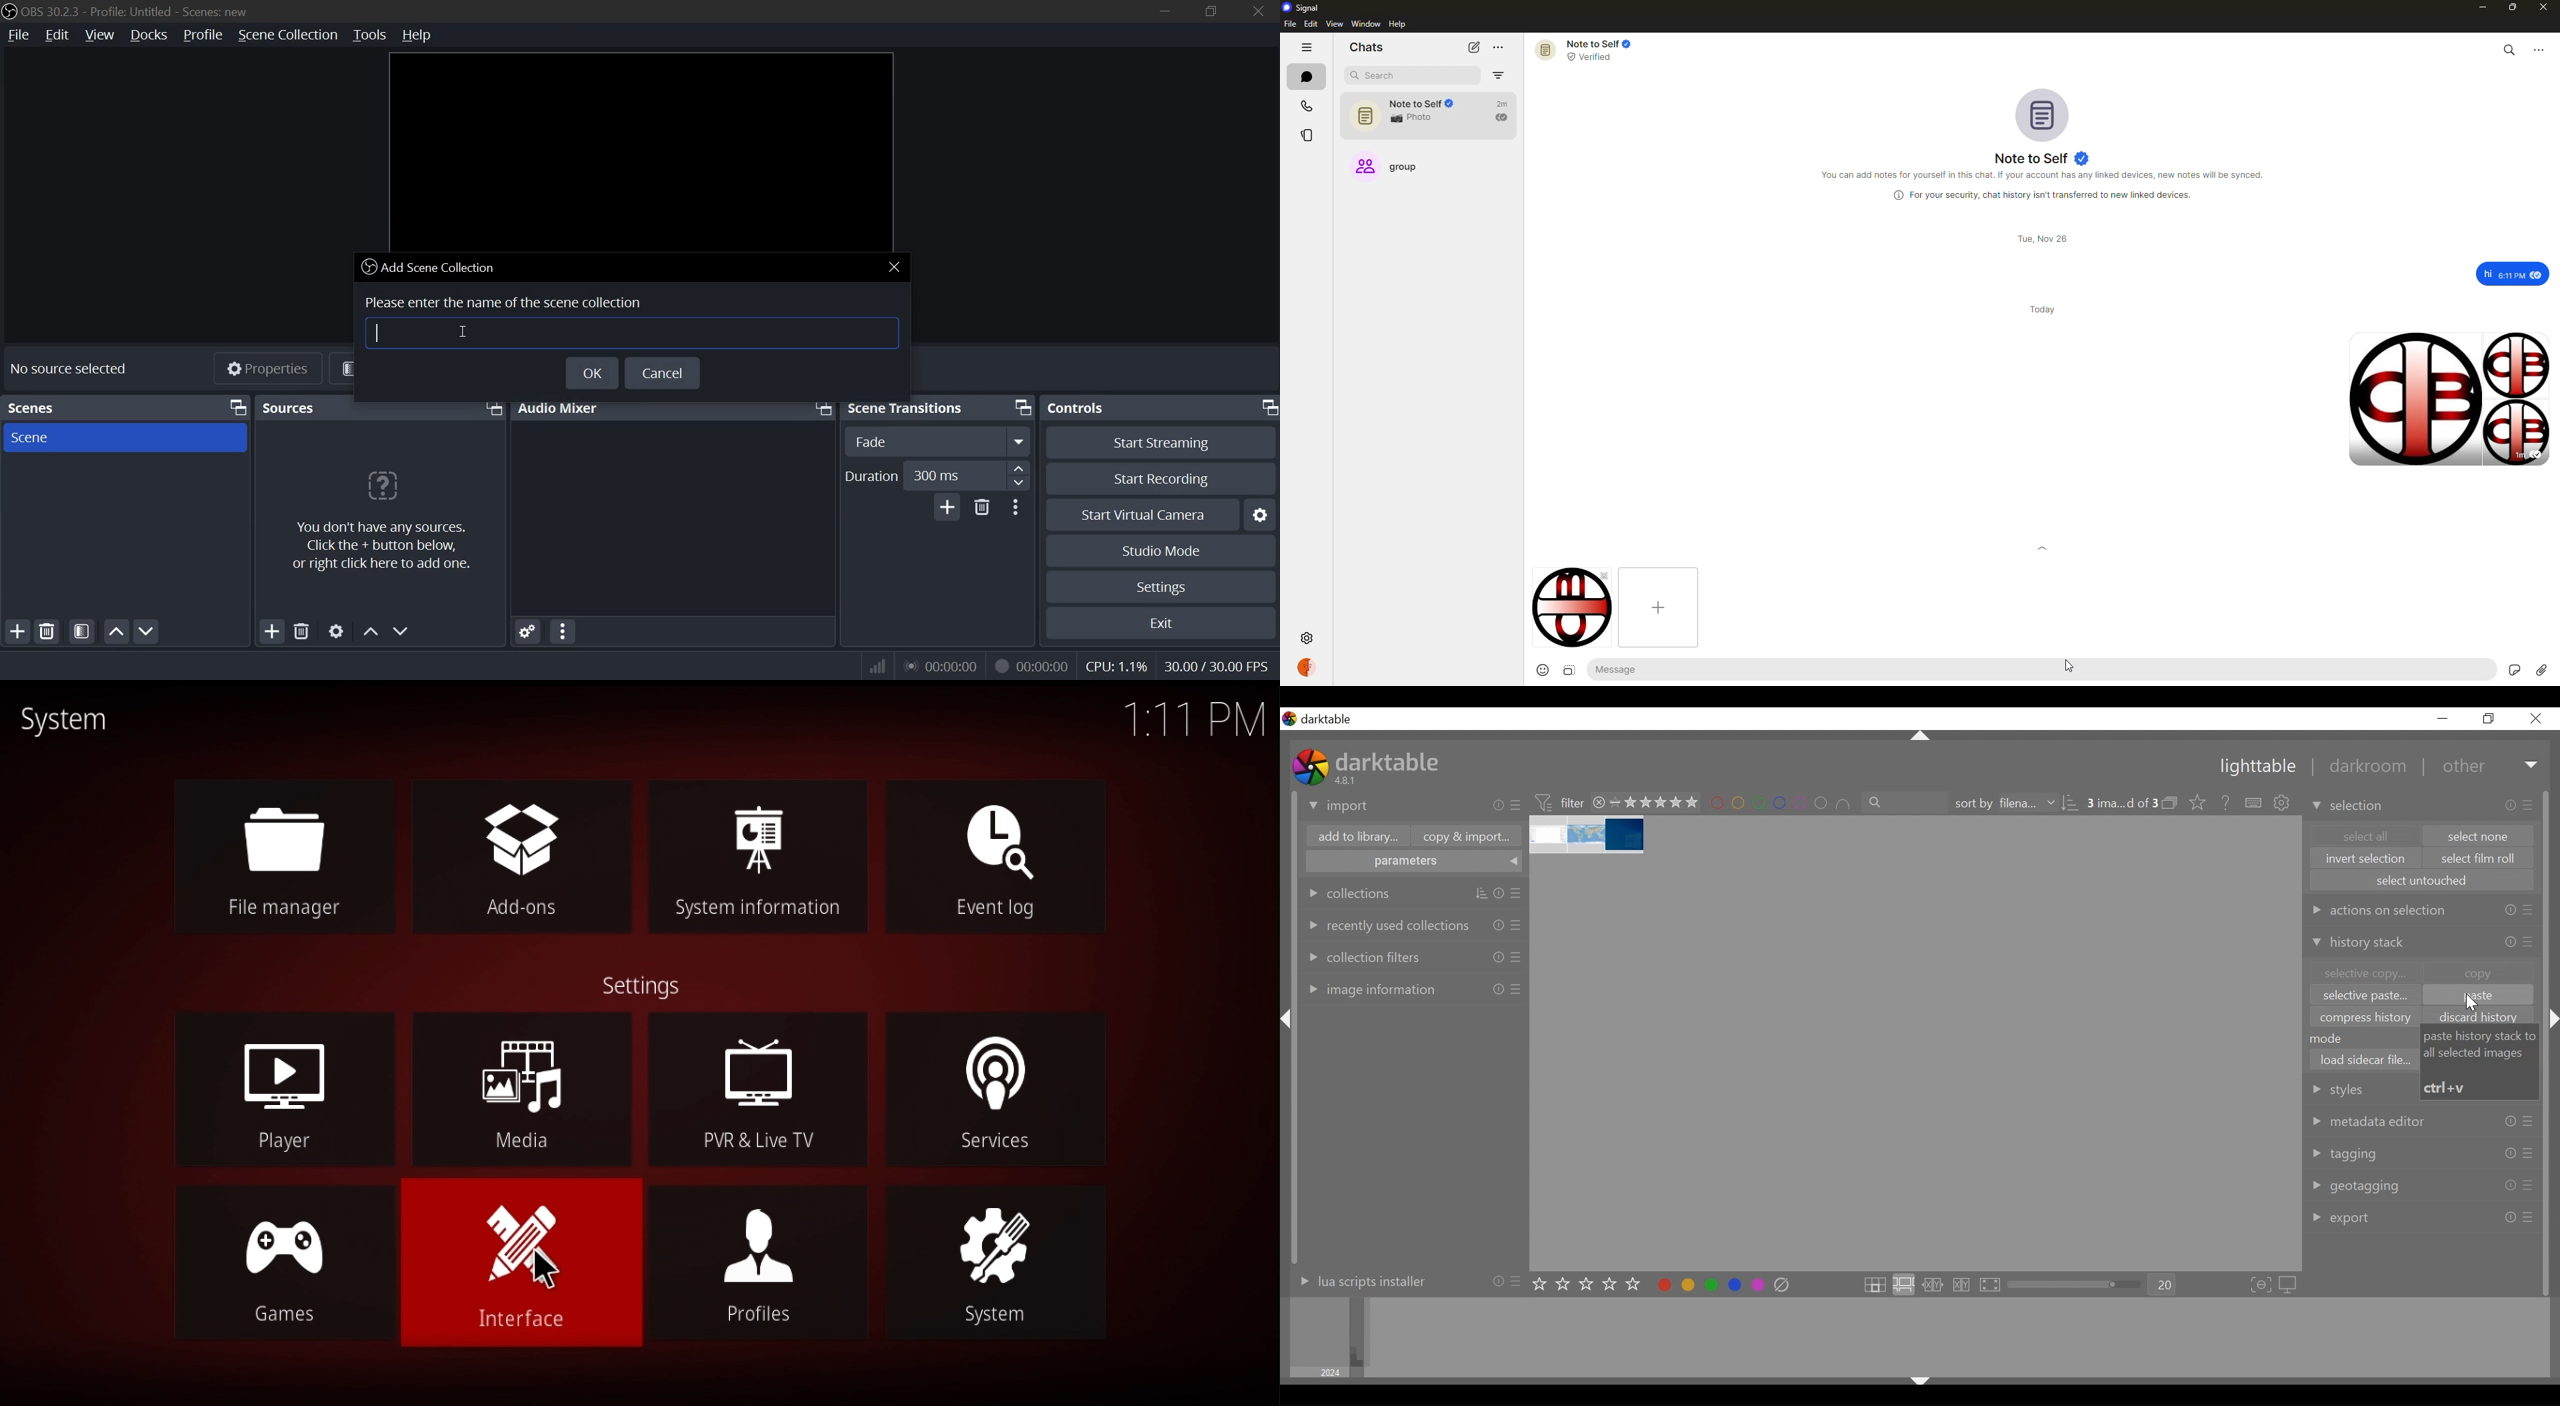 The image size is (2576, 1428). Describe the element at coordinates (2221, 803) in the screenshot. I see `help` at that location.